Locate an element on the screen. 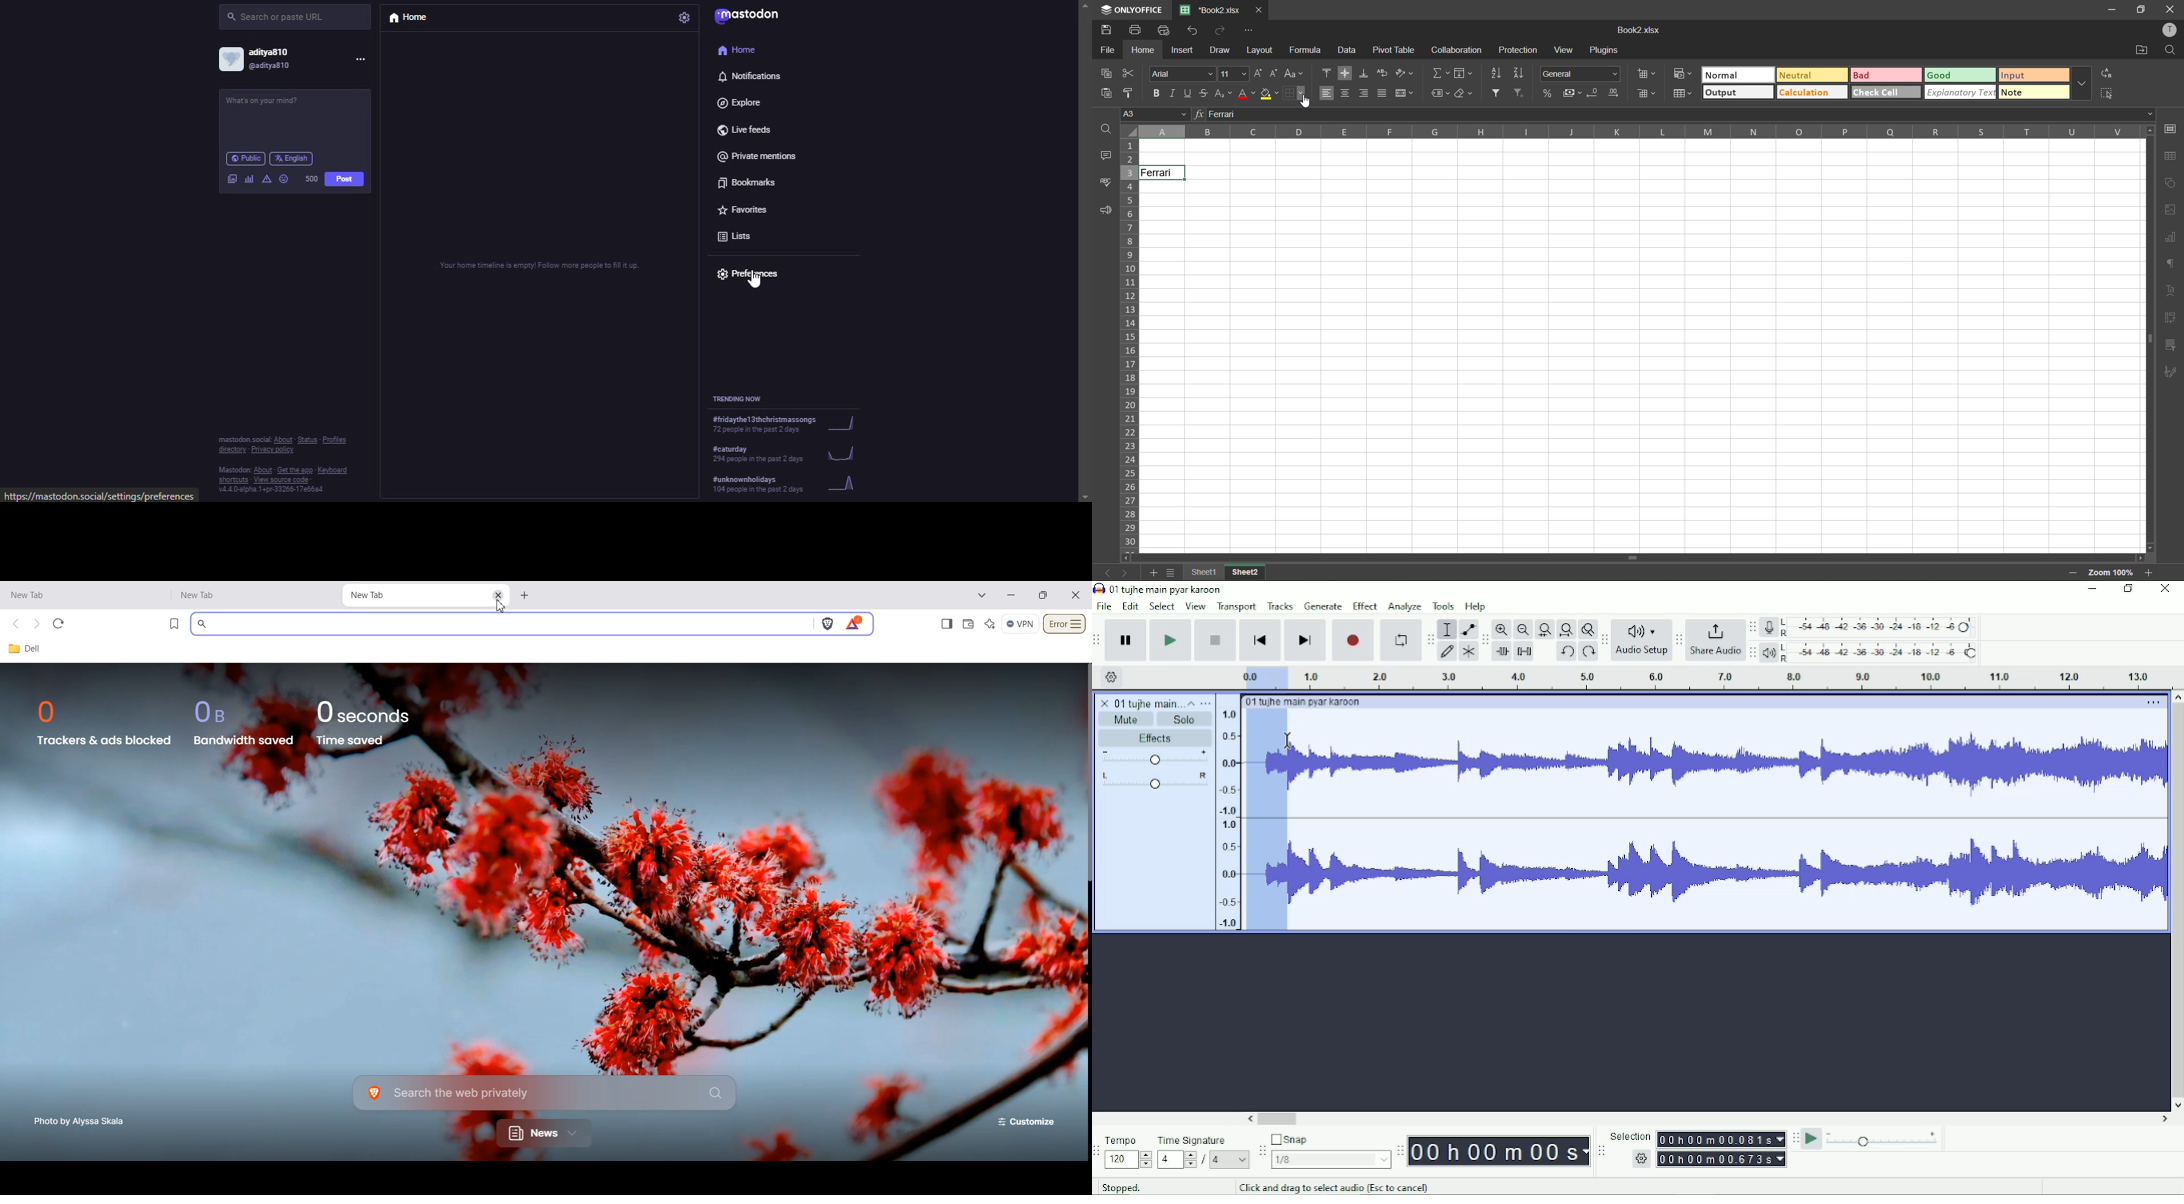 This screenshot has width=2184, height=1204. Audacity snapping toolbar is located at coordinates (1261, 1150).